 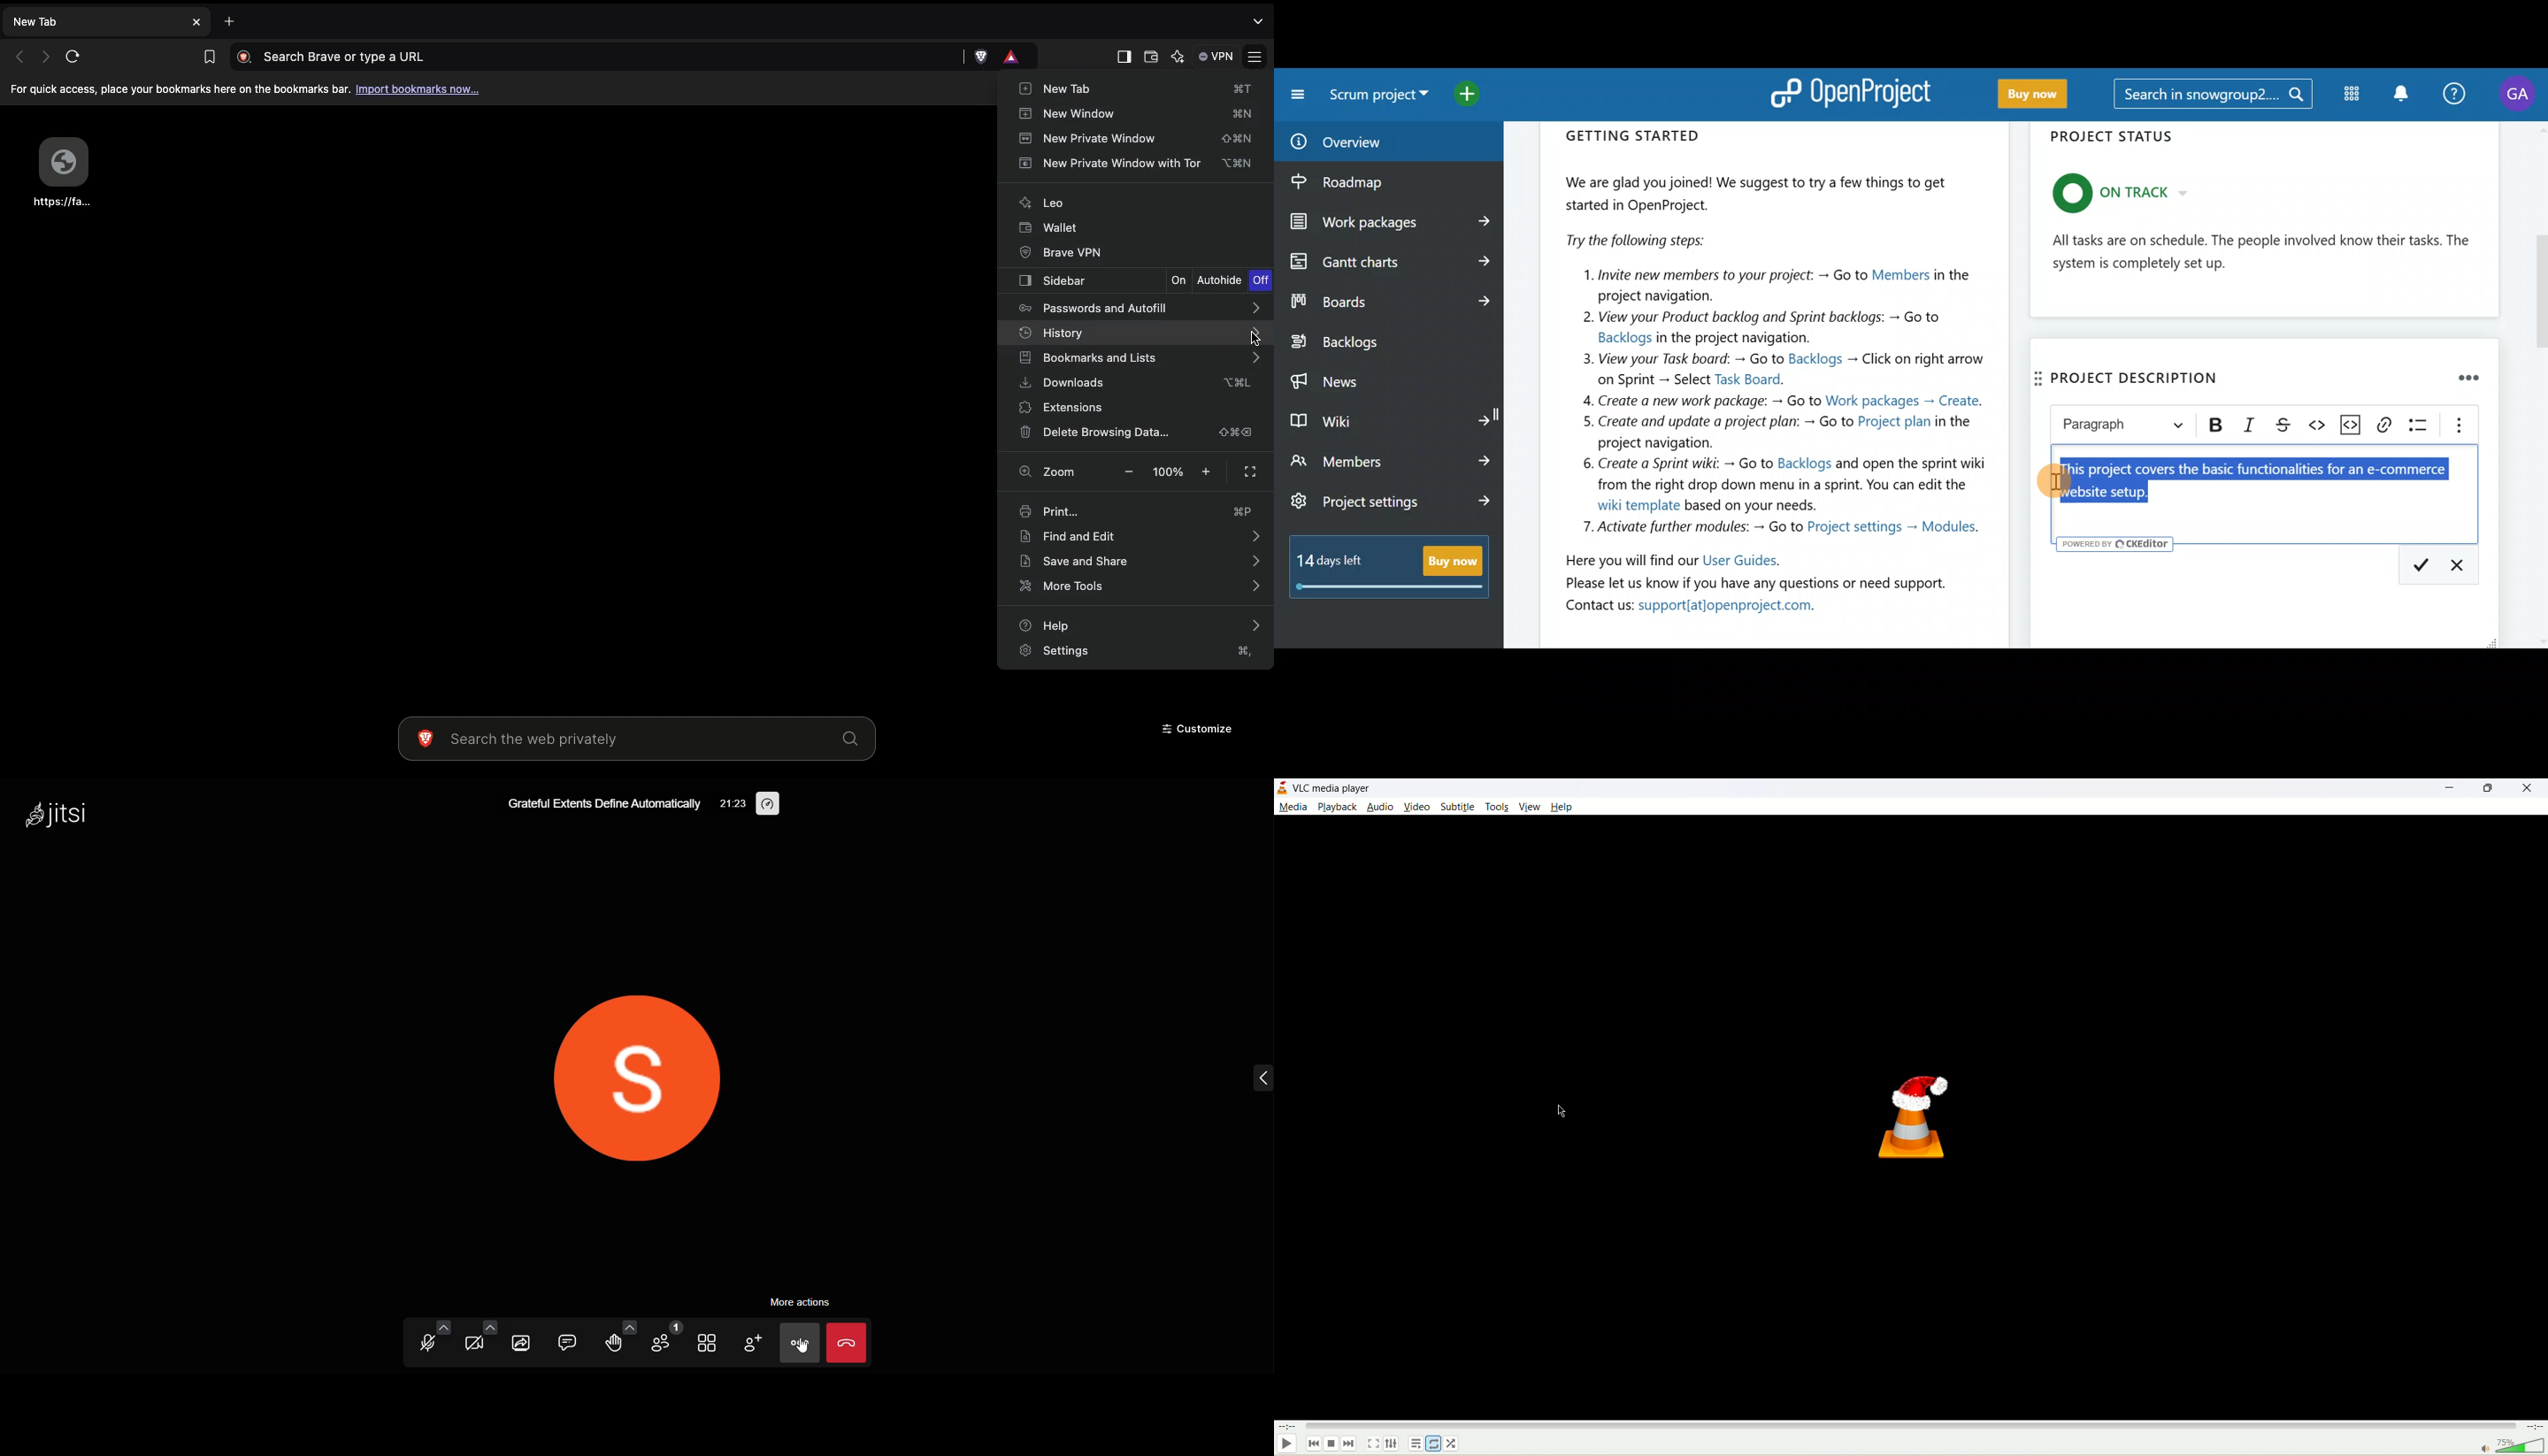 I want to click on Delete browsing data, so click(x=1129, y=433).